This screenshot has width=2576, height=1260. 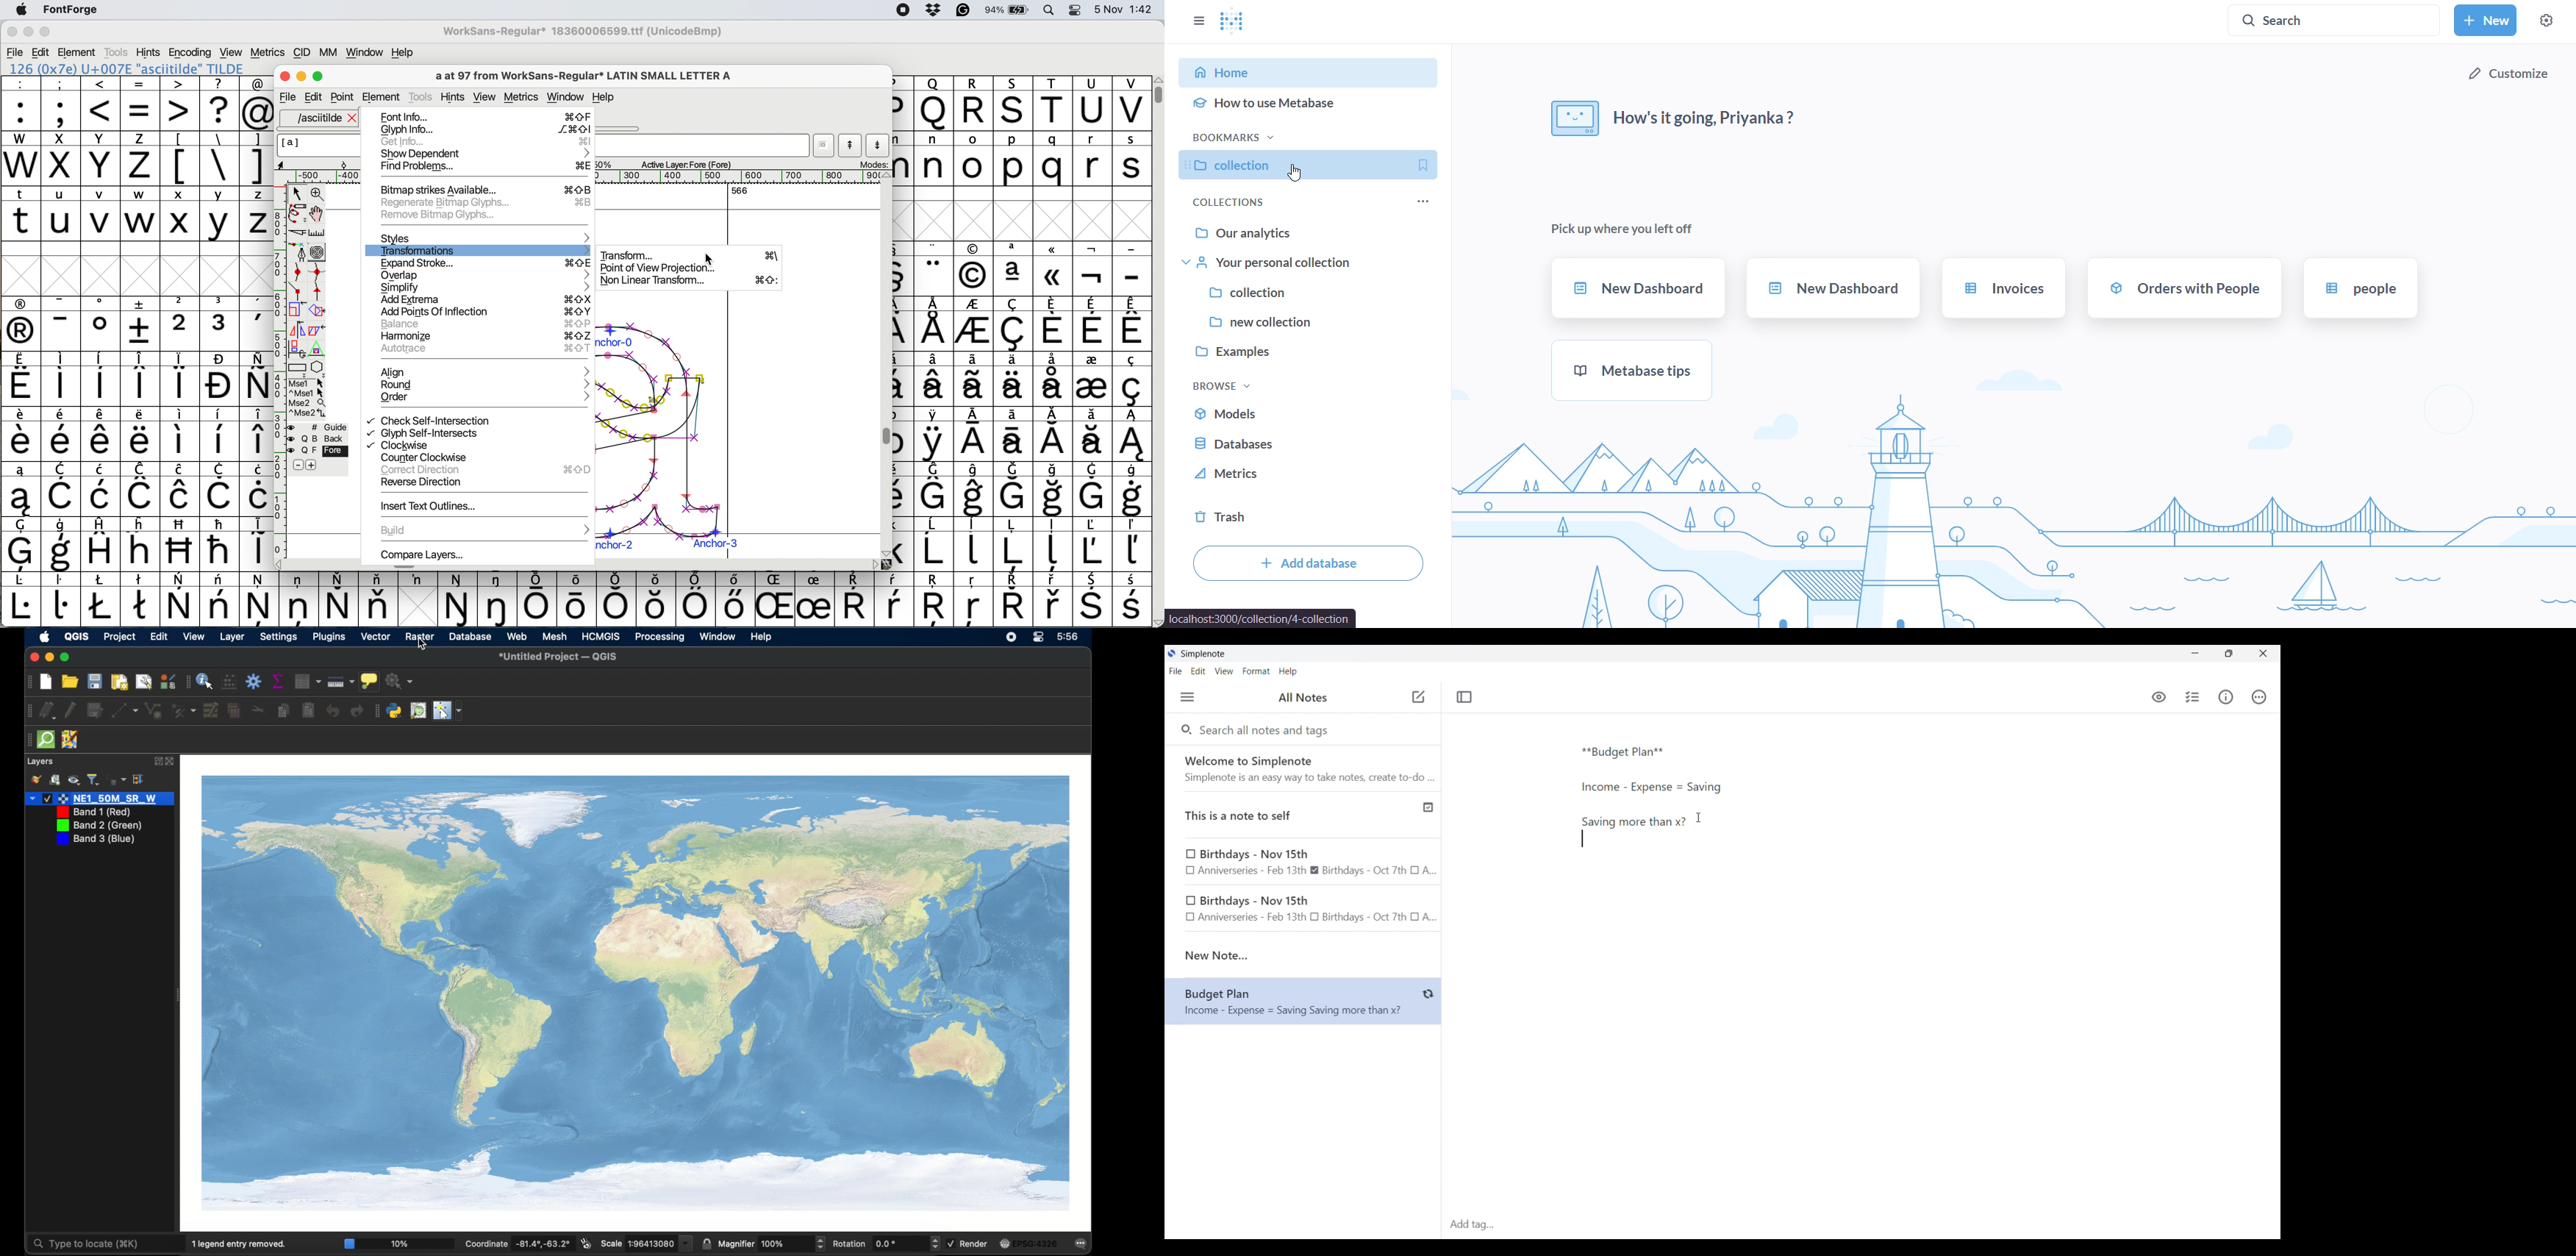 I want to click on symbol, so click(x=936, y=378).